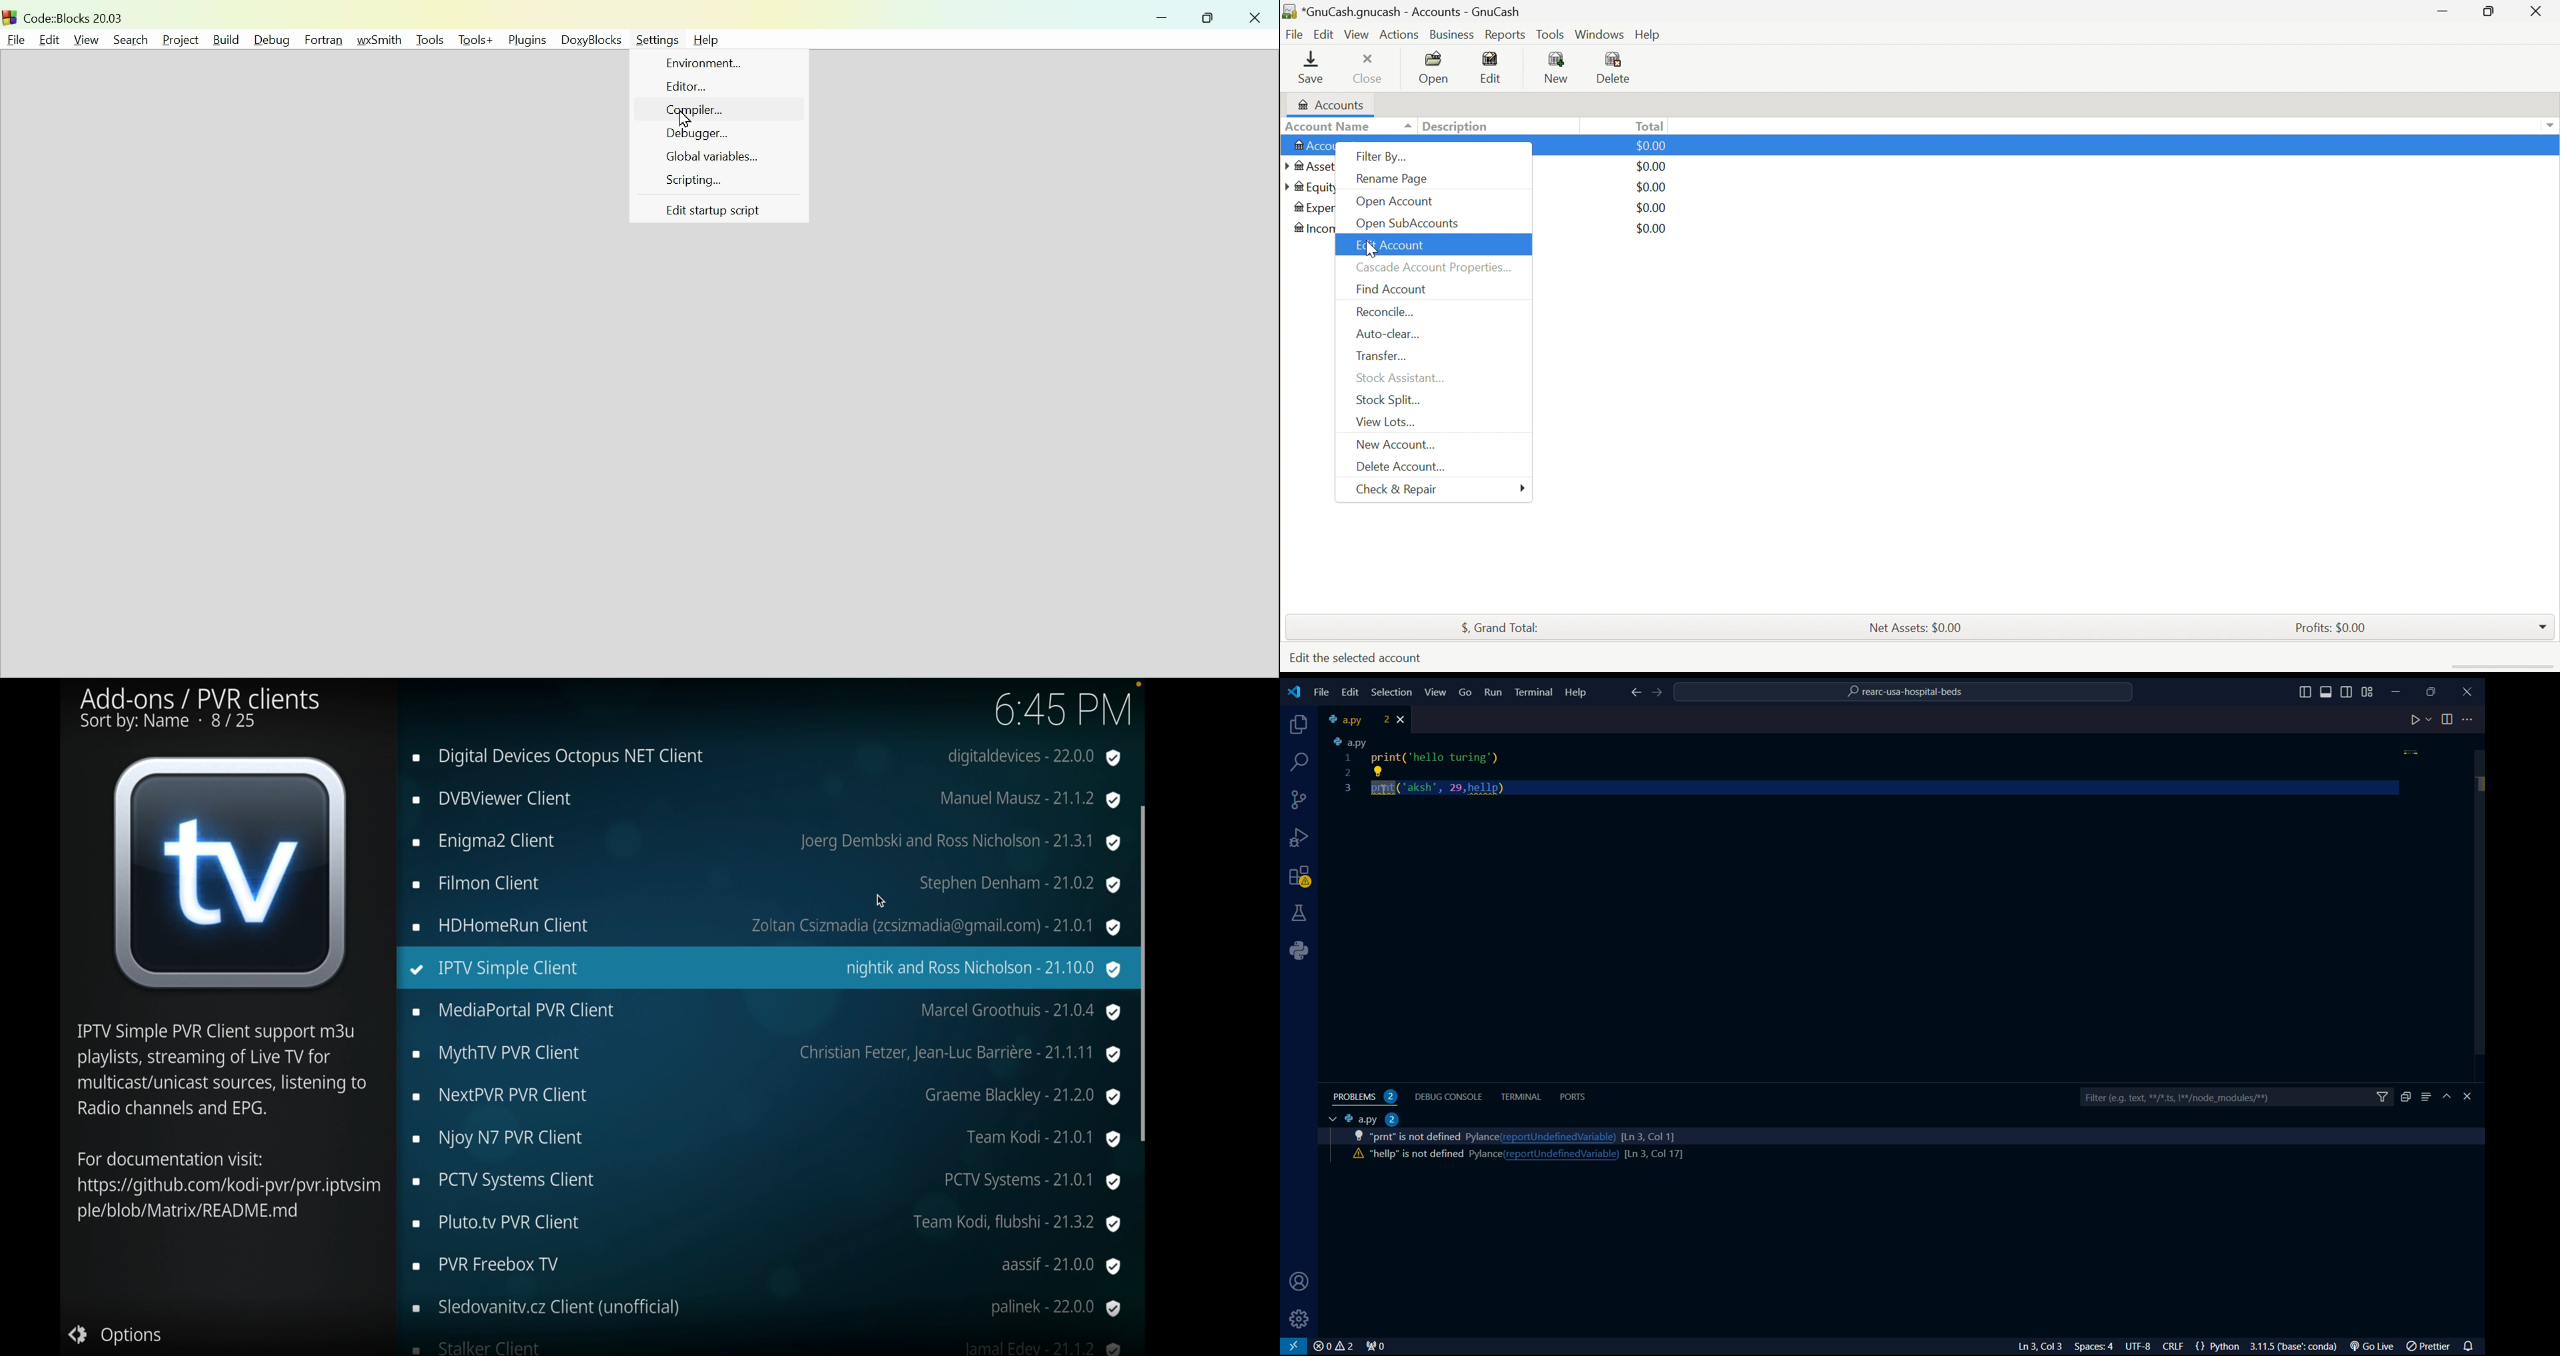 The image size is (2576, 1372). What do you see at coordinates (1399, 445) in the screenshot?
I see `New Account...` at bounding box center [1399, 445].